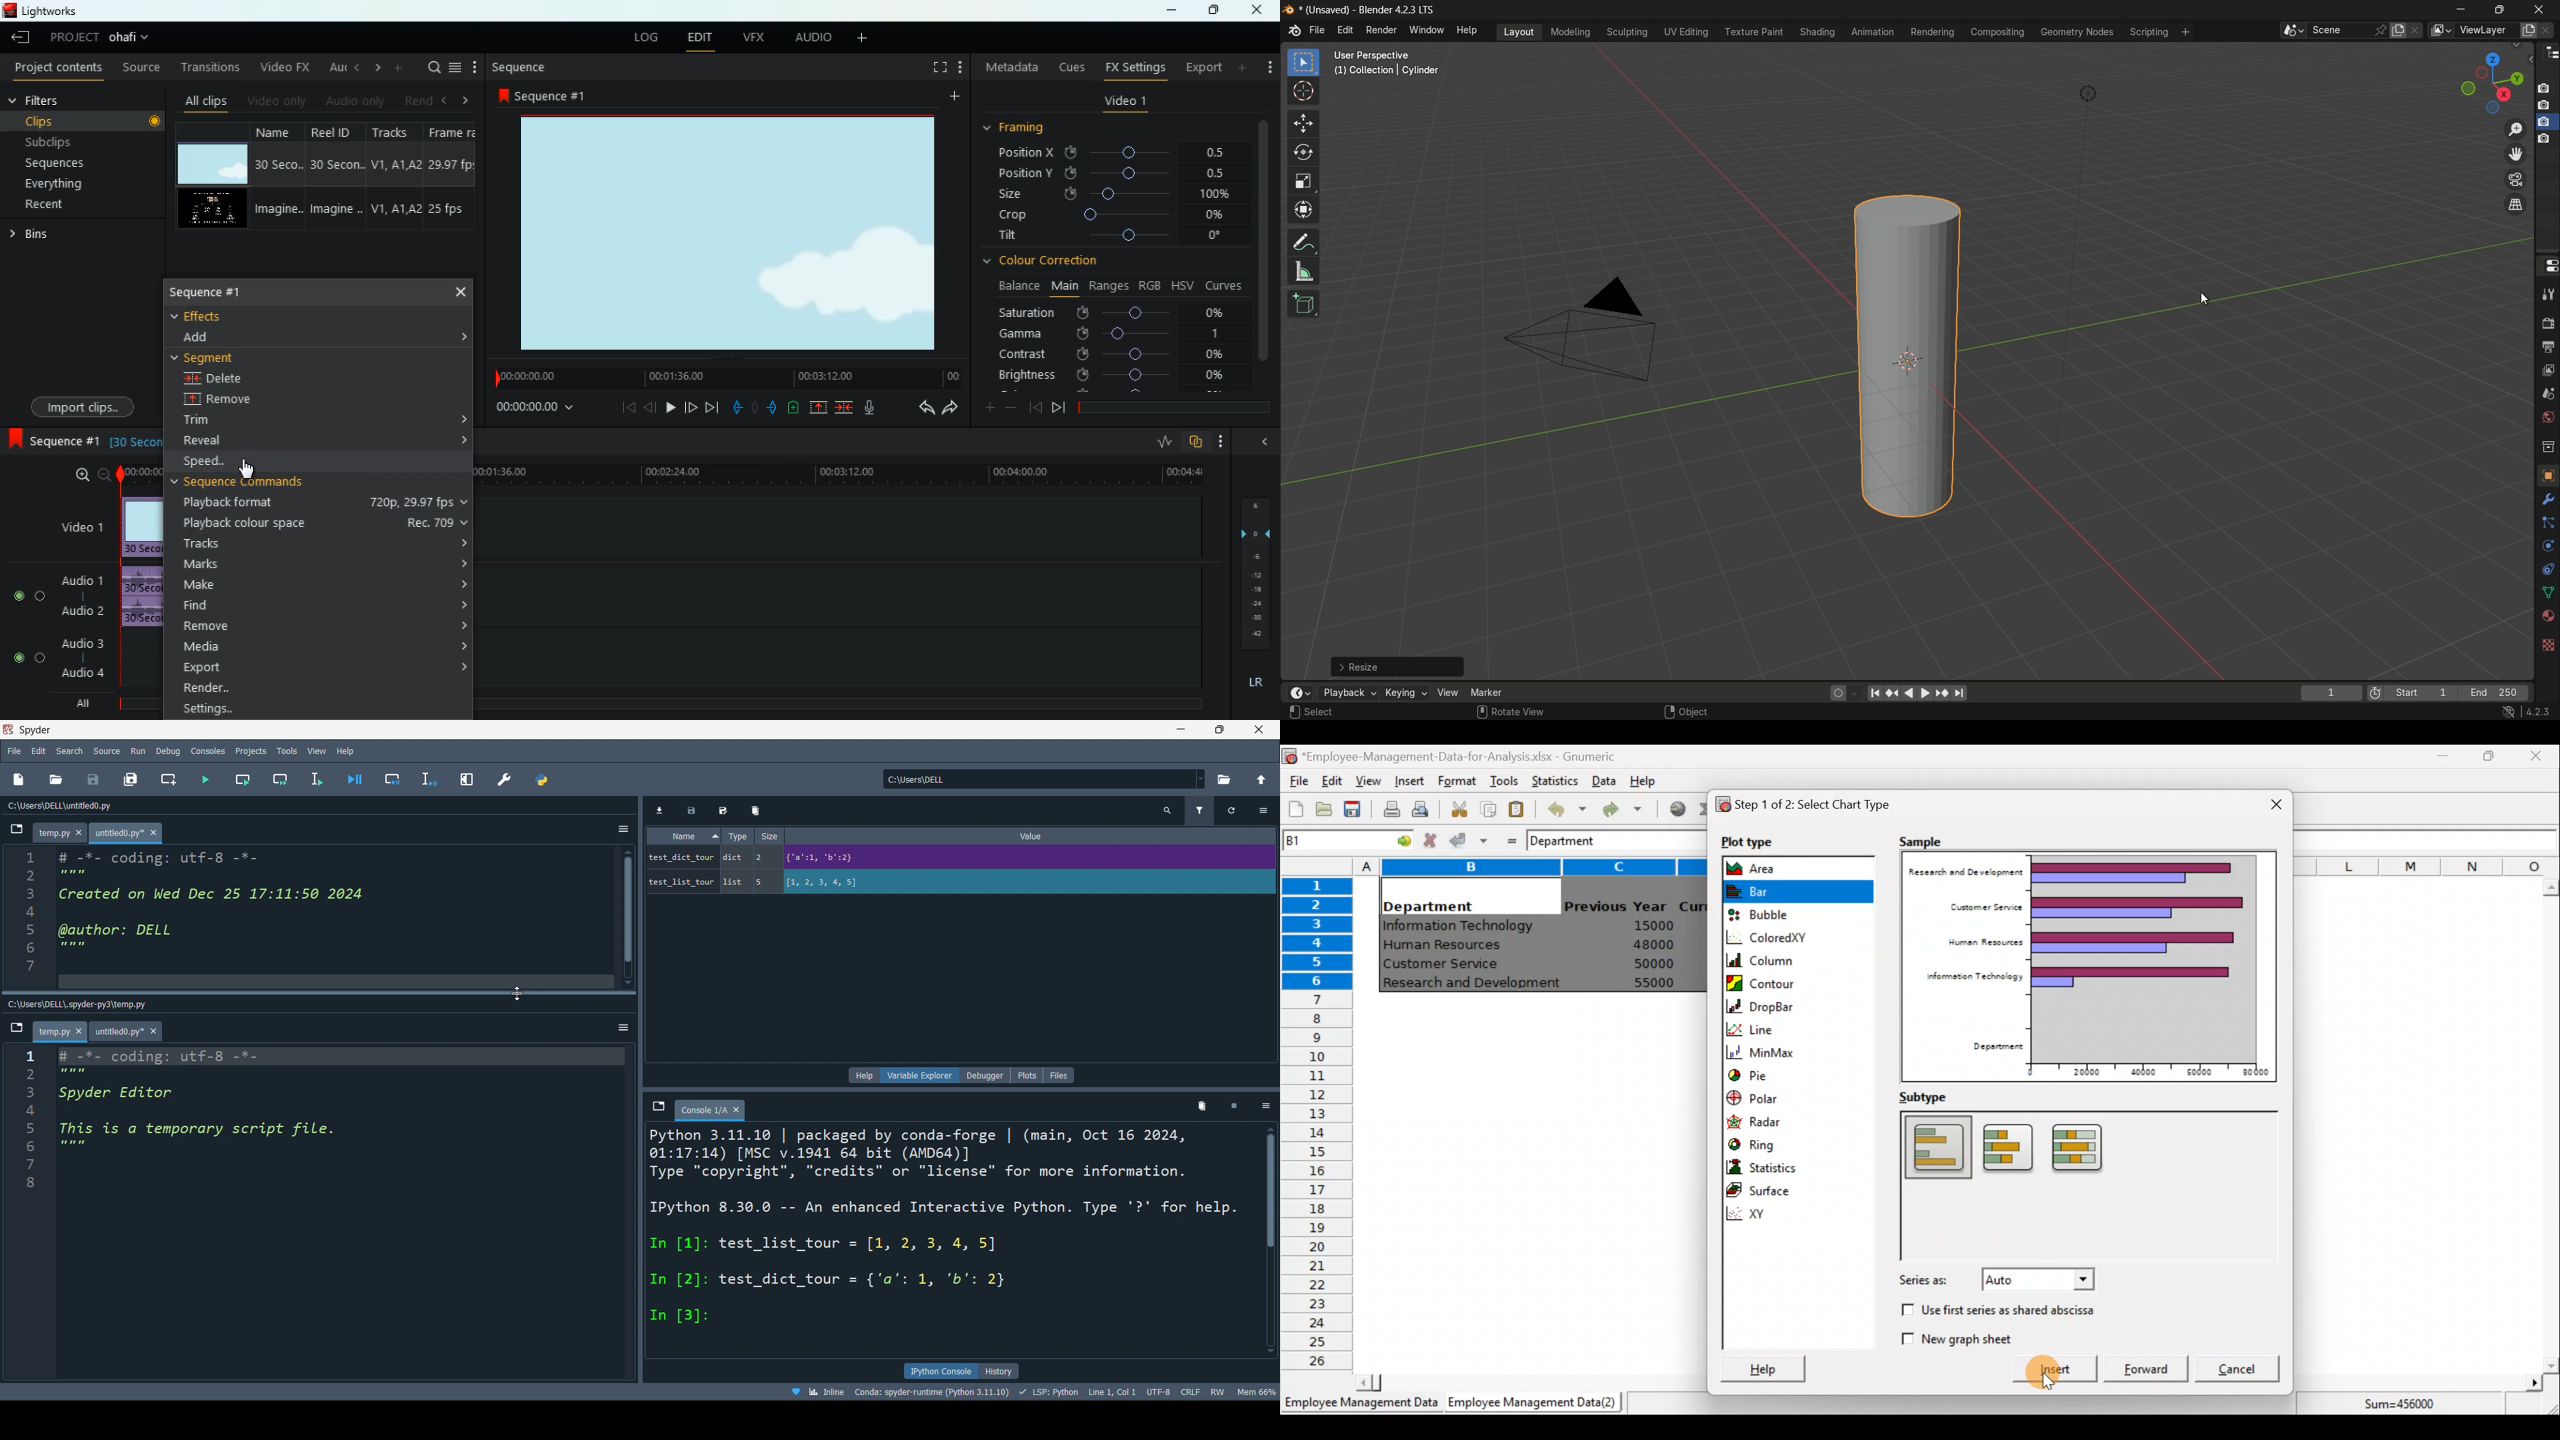 This screenshot has height=1456, width=2576. I want to click on Customer Service, so click(1444, 967).